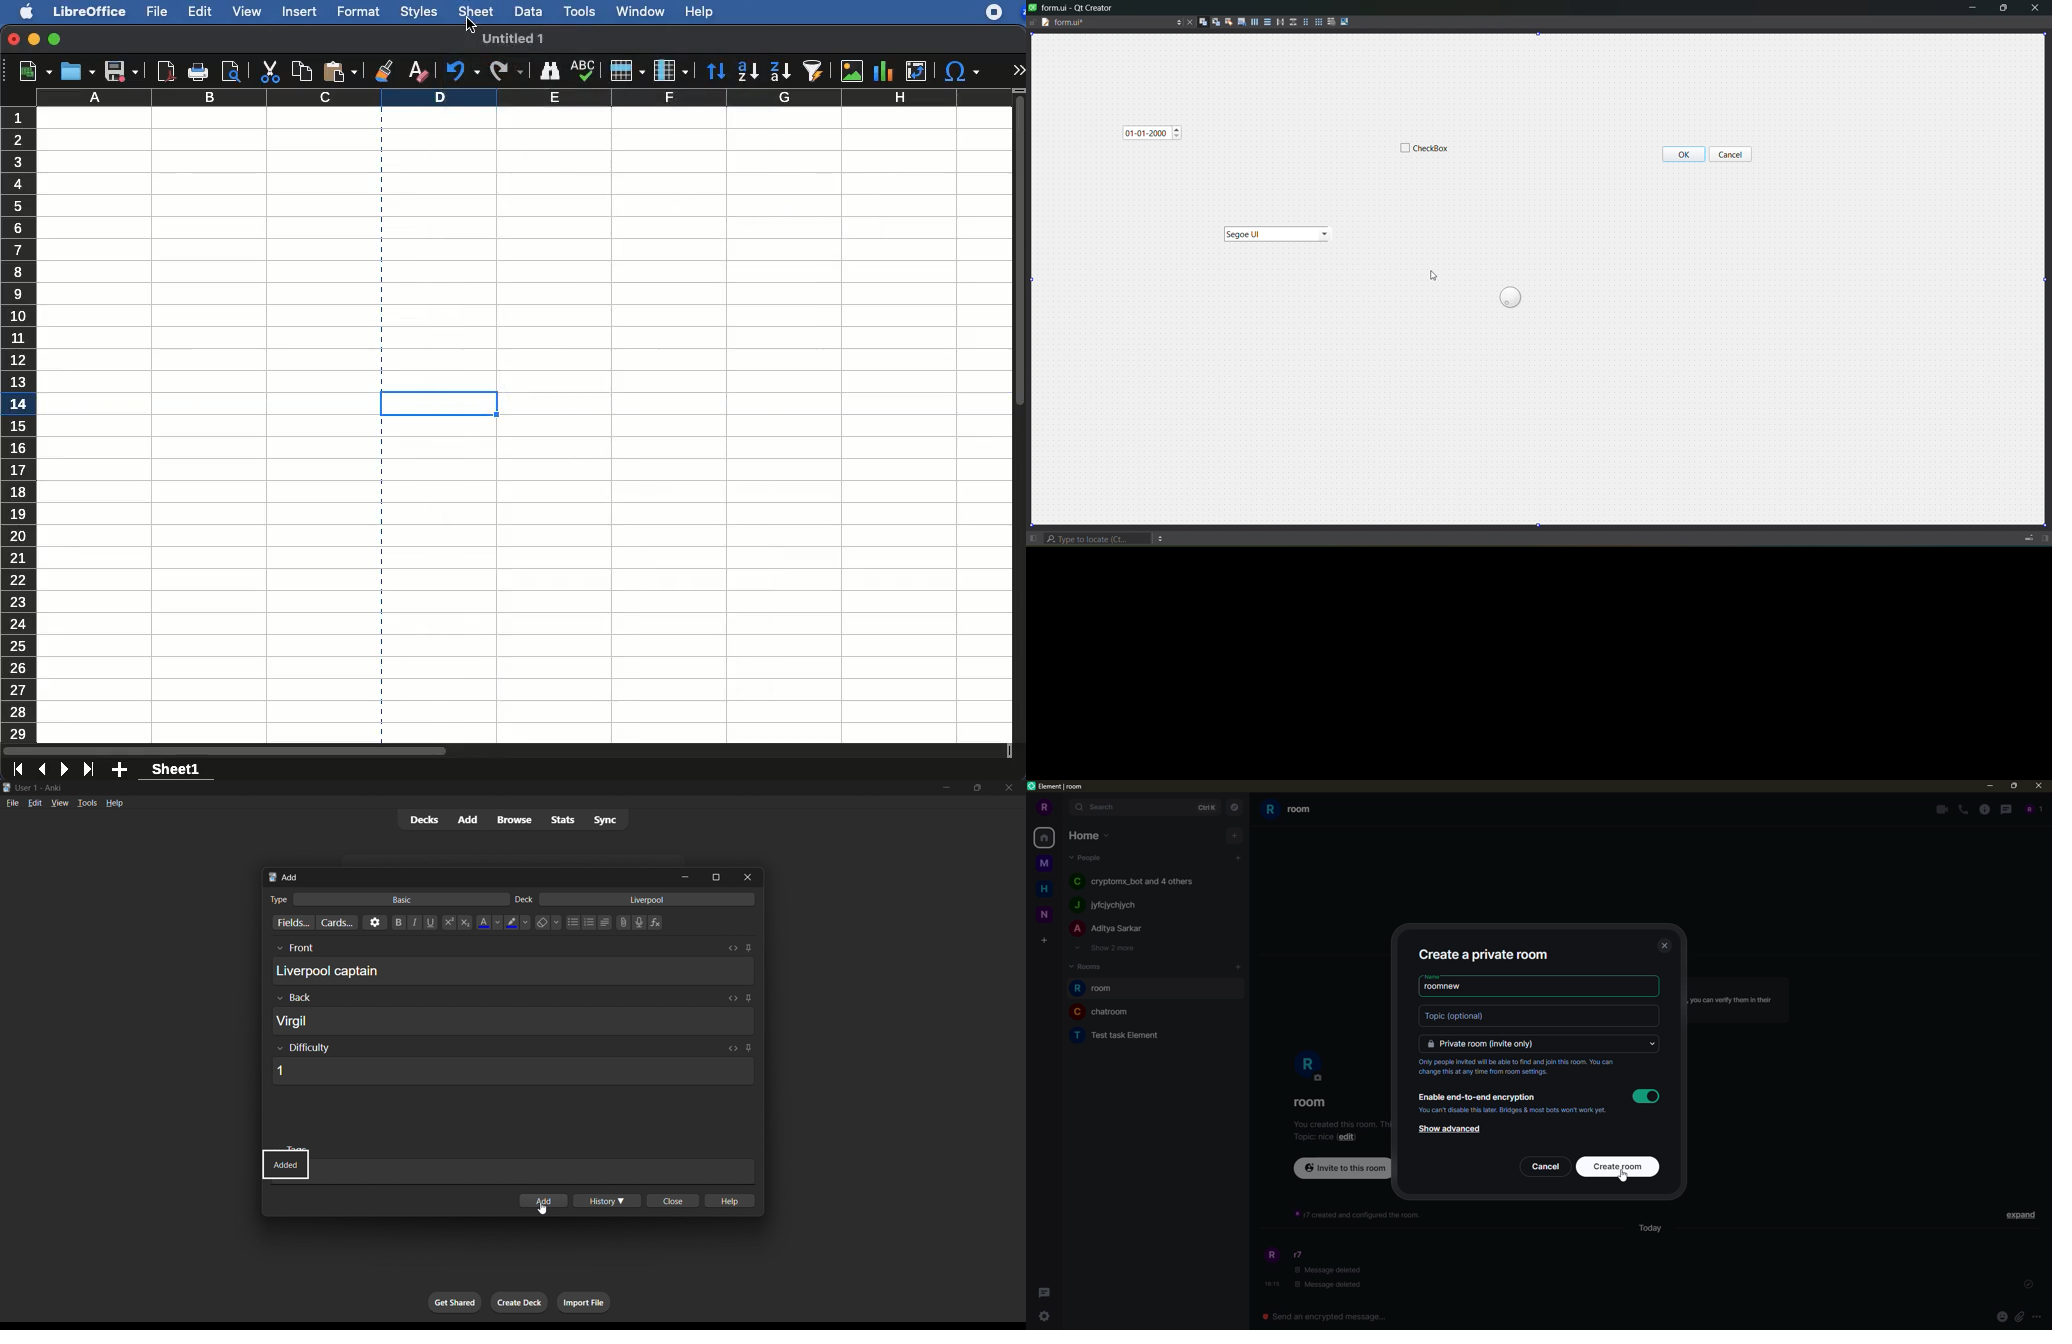 This screenshot has height=1344, width=2072. Describe the element at coordinates (1433, 977) in the screenshot. I see `name` at that location.